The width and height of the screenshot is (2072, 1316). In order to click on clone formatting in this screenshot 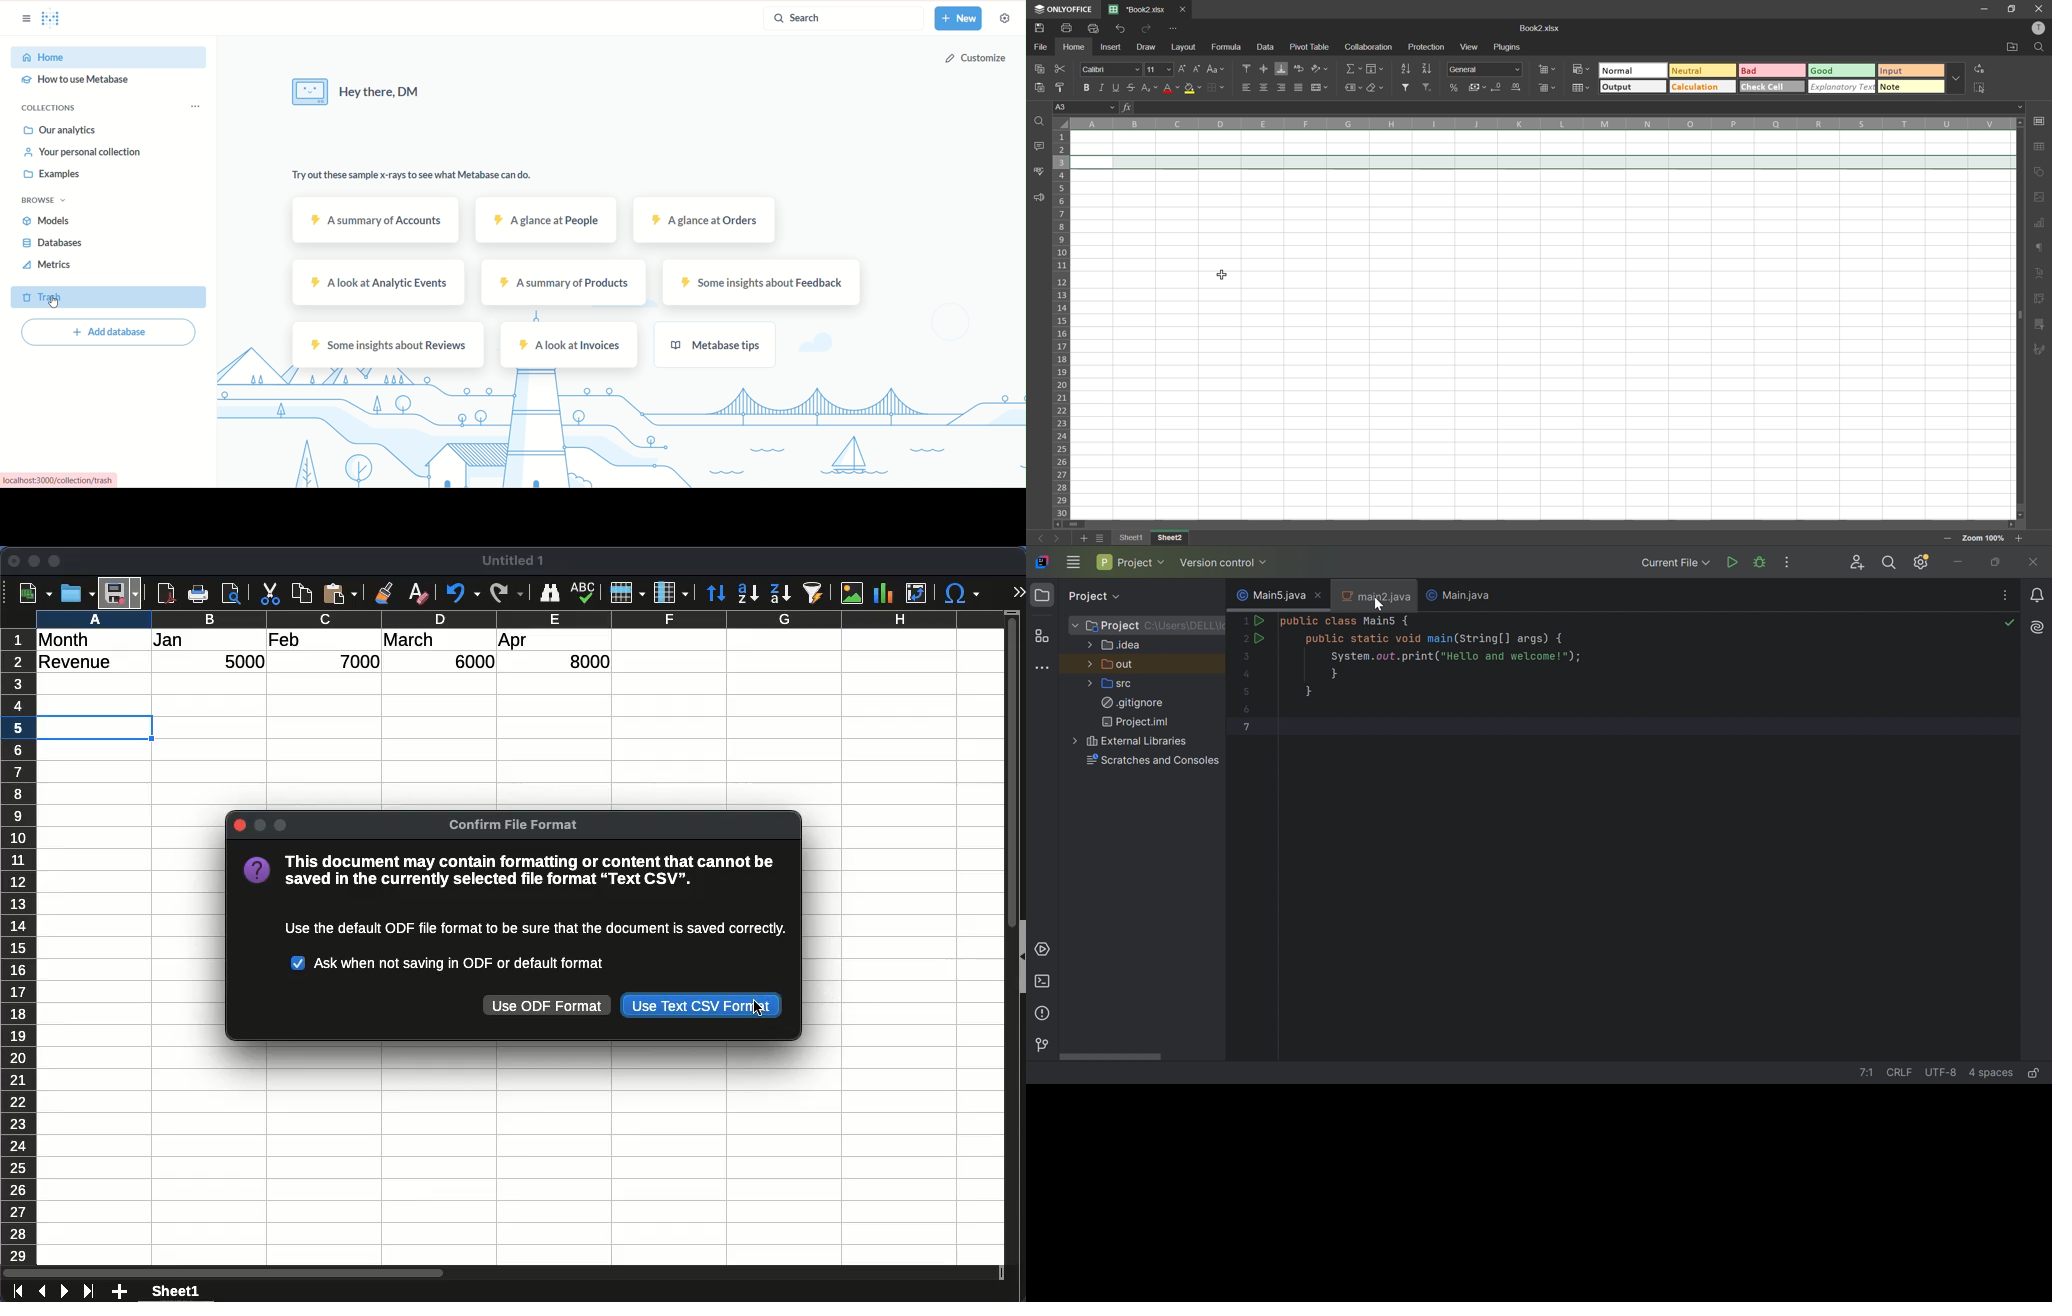, I will do `click(388, 593)`.